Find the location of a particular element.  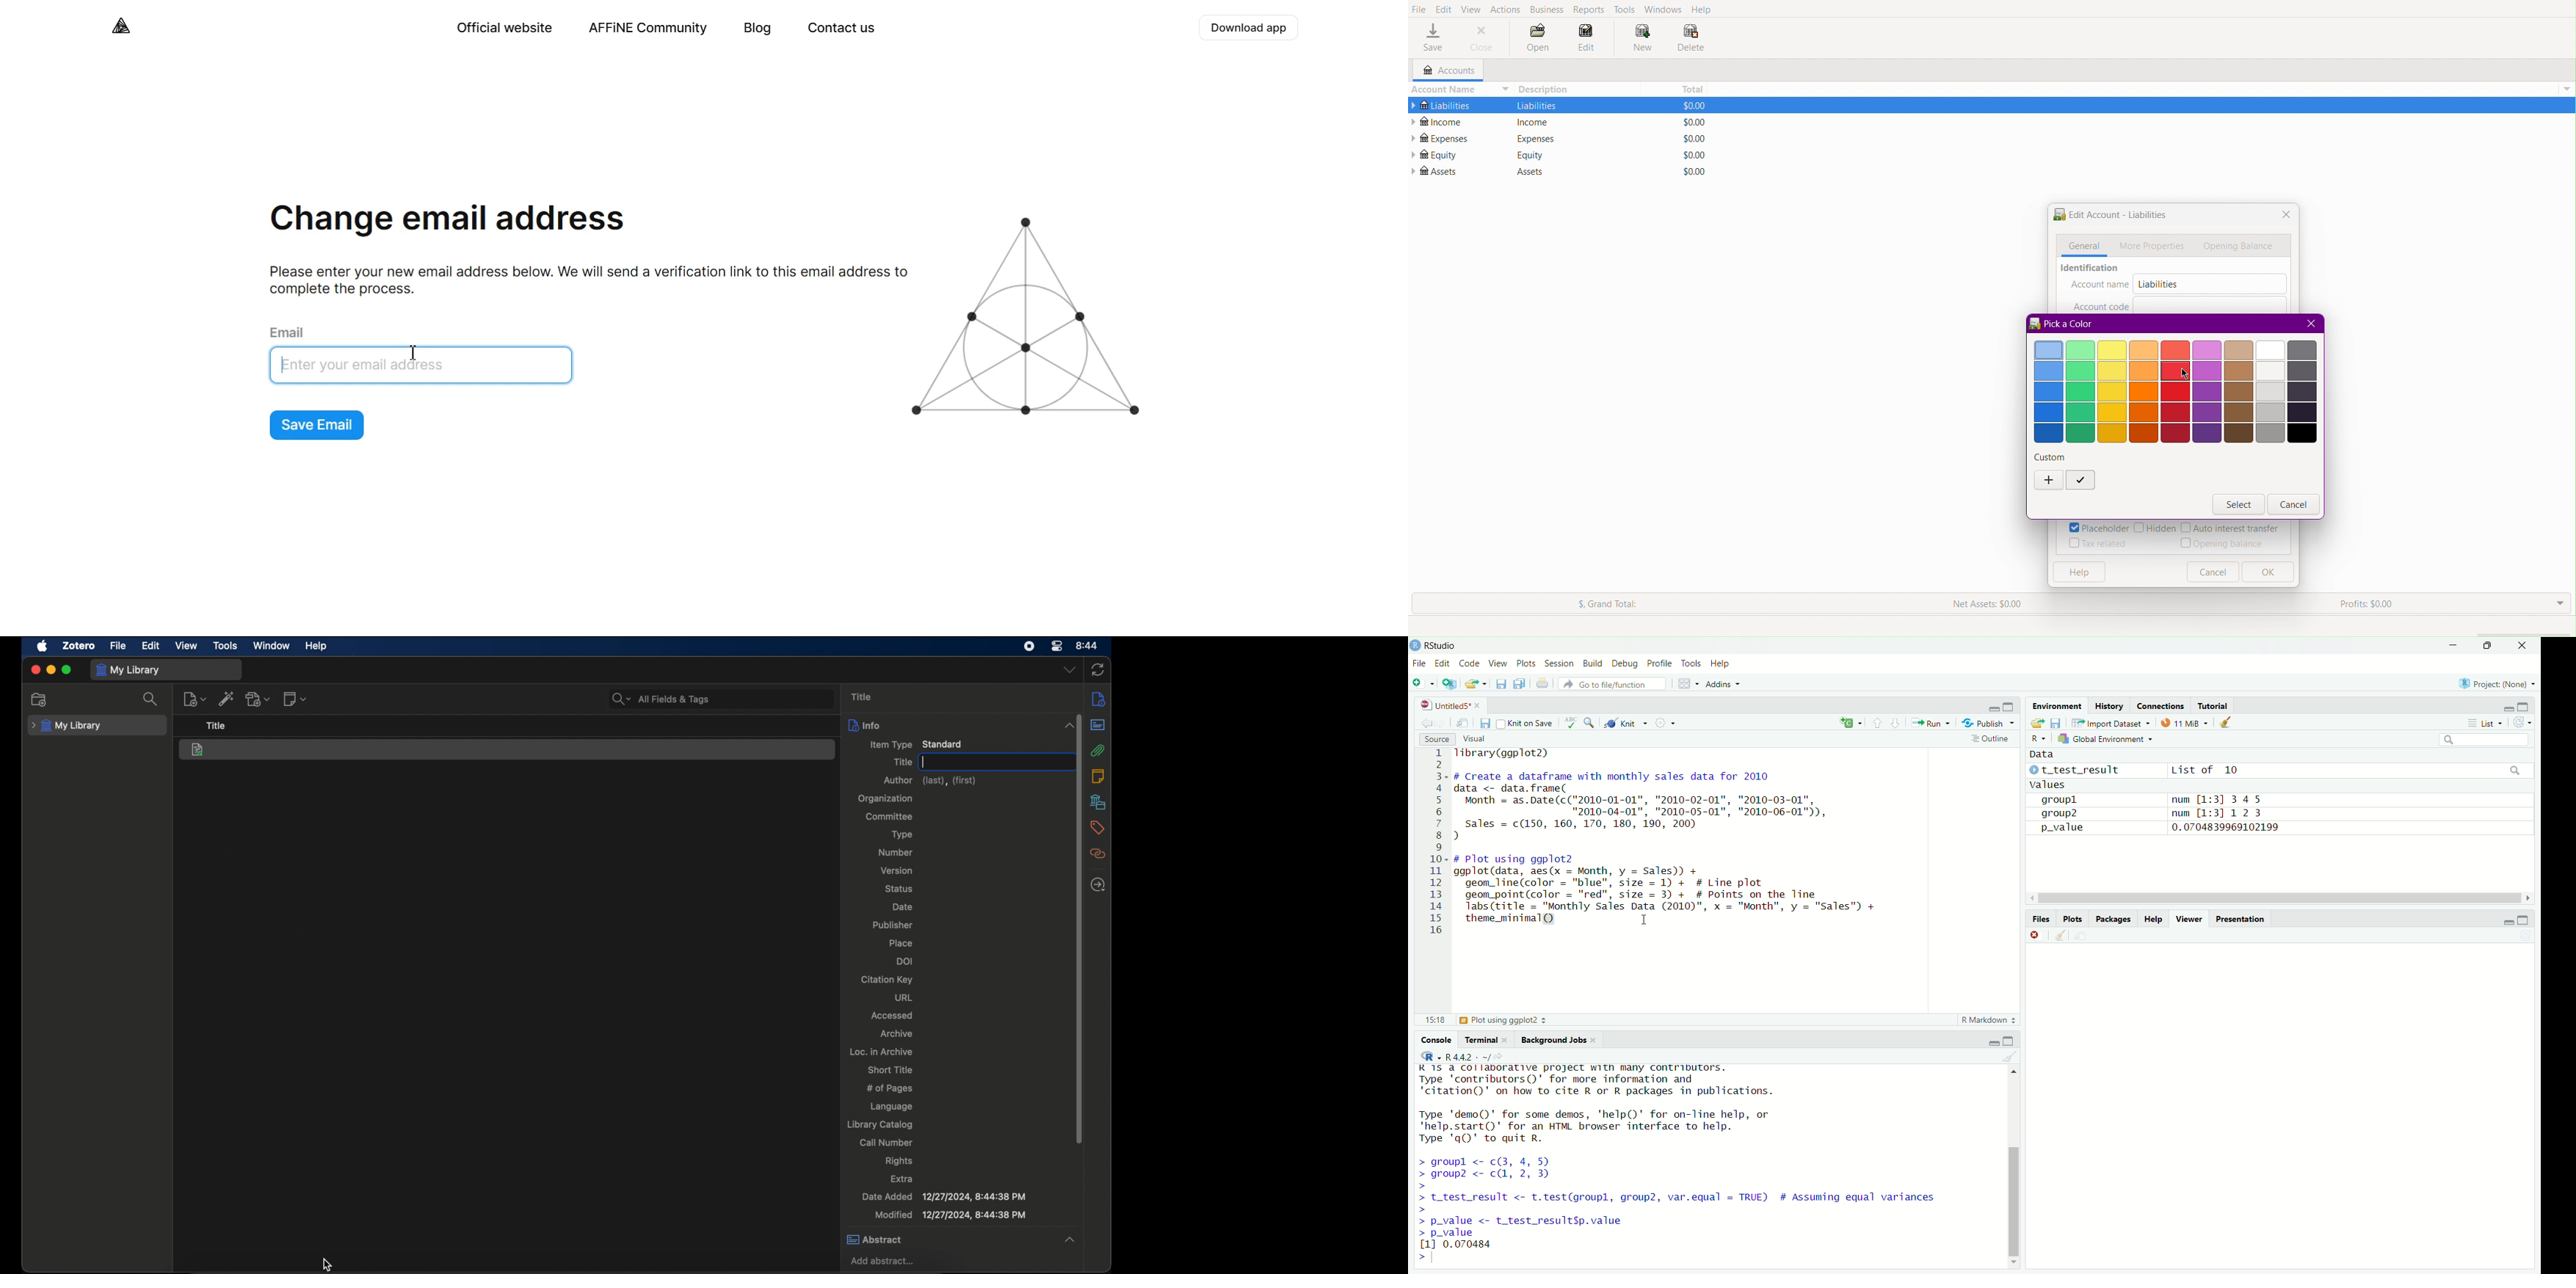

Edit Account - Liabilities is located at coordinates (2110, 216).